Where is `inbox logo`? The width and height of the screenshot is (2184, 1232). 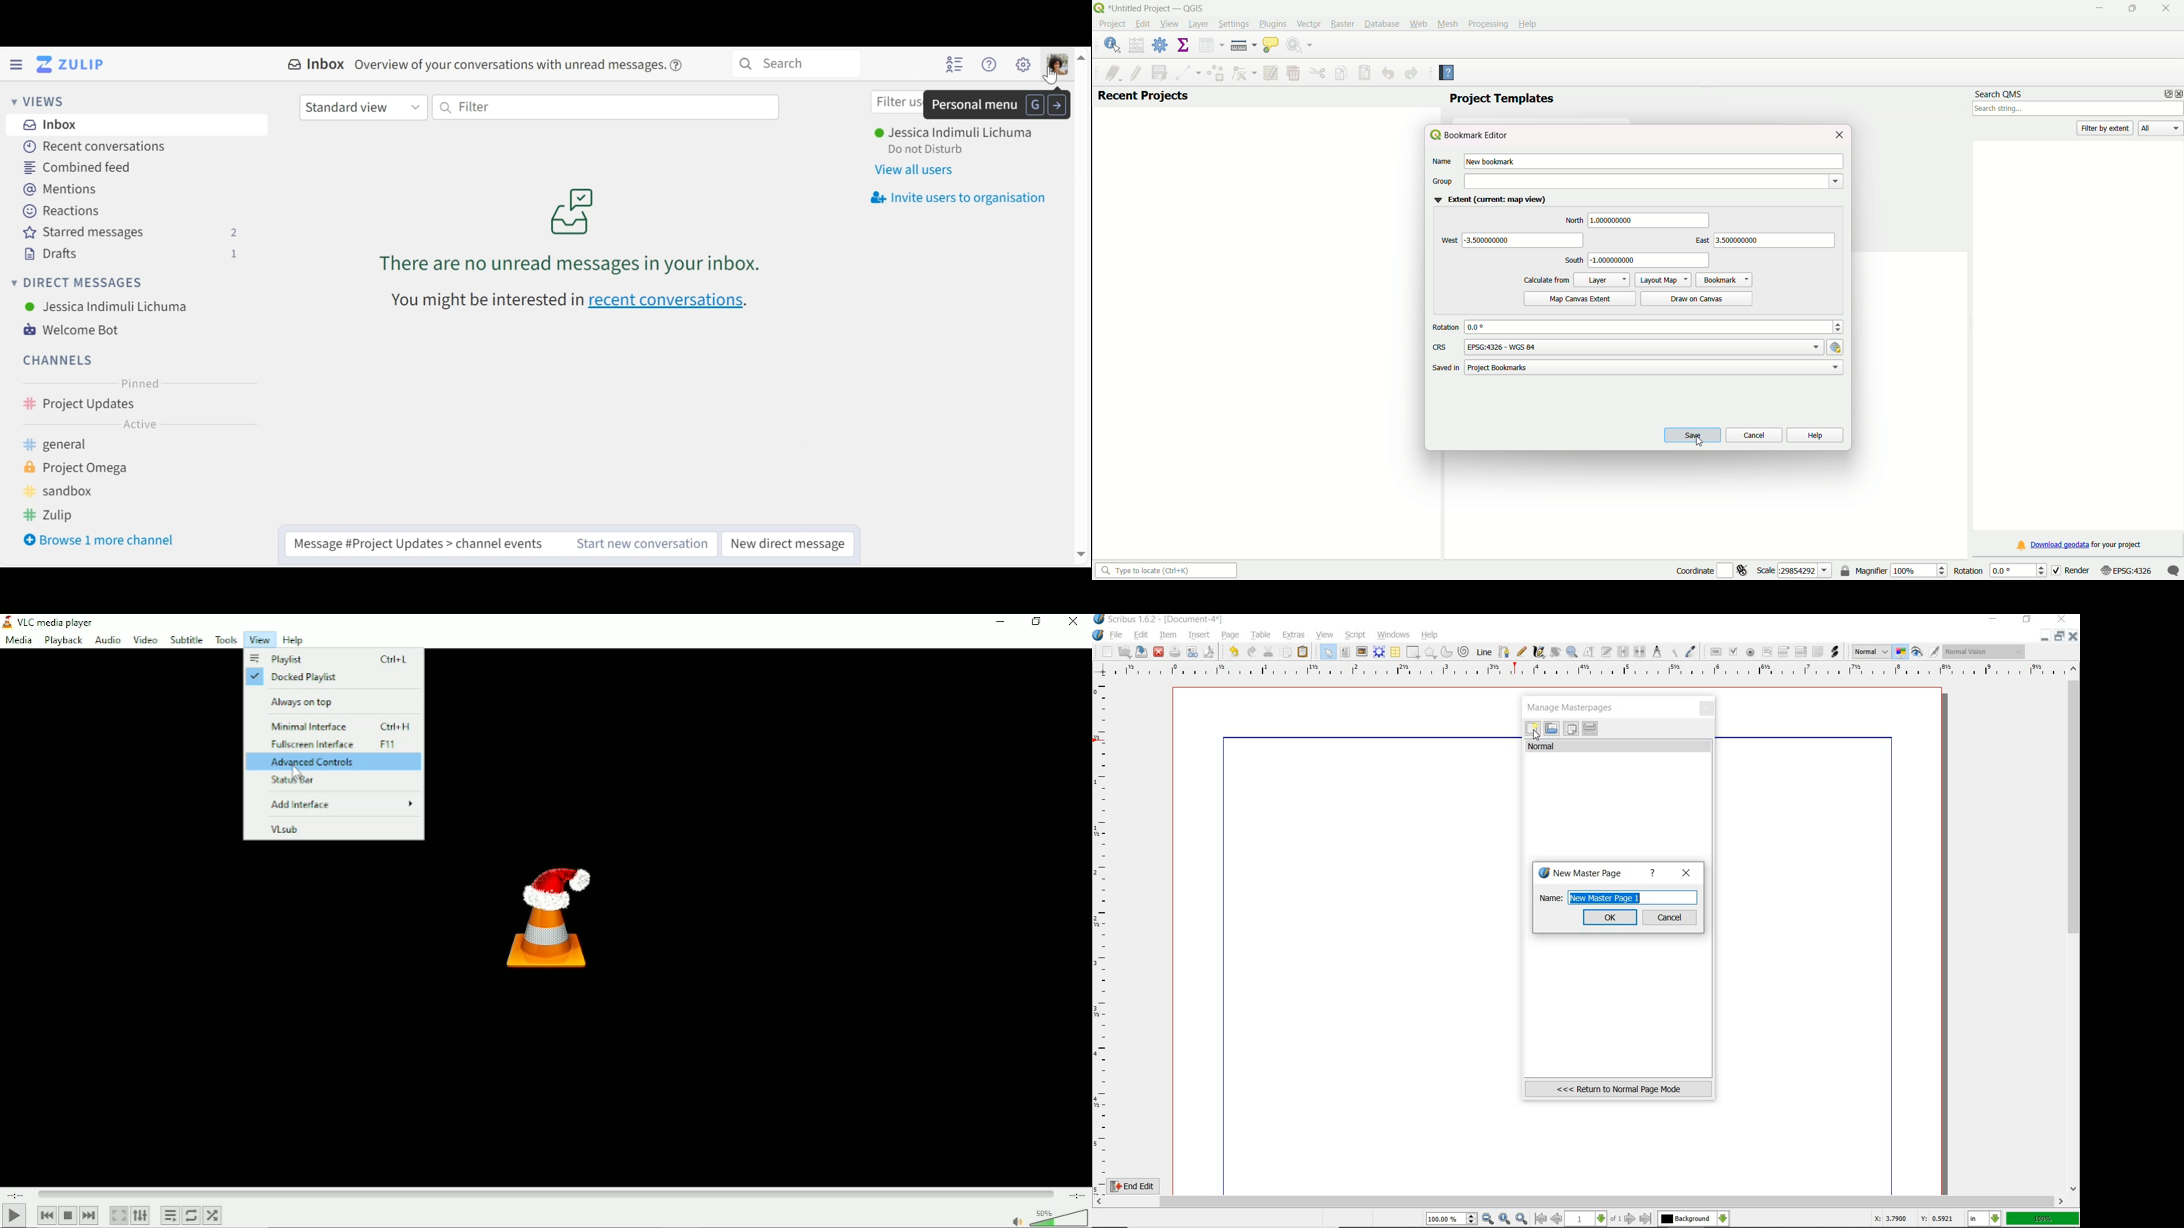
inbox logo is located at coordinates (572, 210).